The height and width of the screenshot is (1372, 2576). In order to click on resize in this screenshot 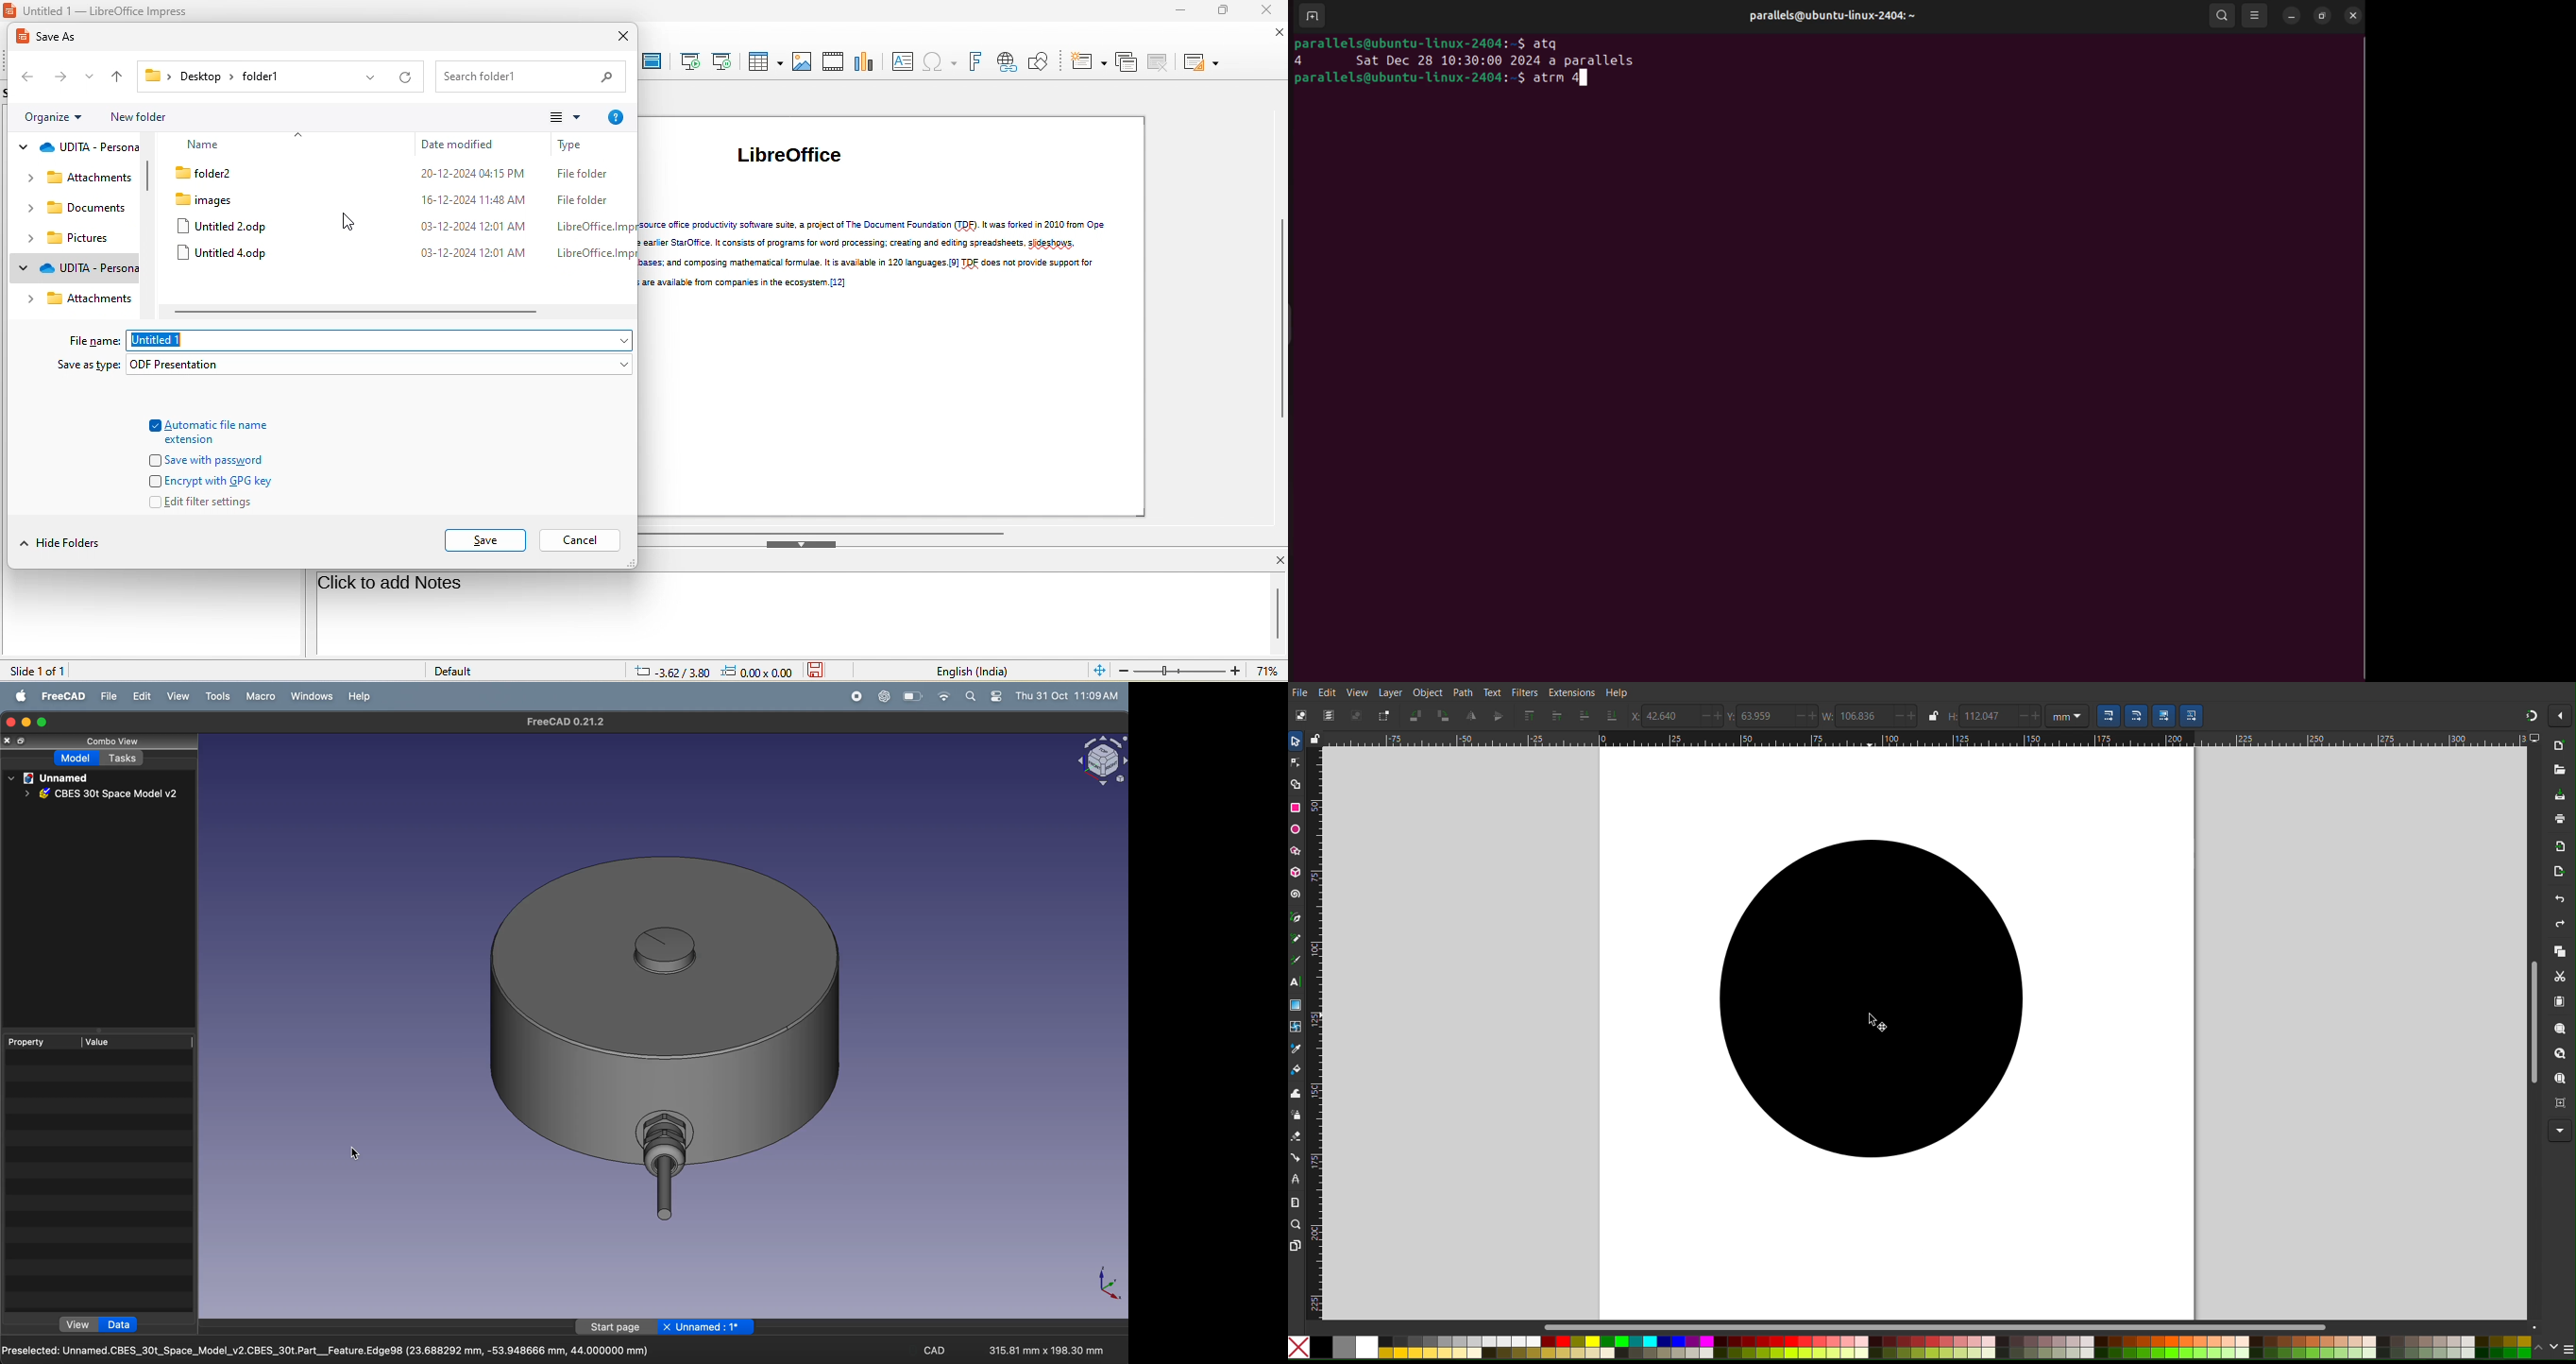, I will do `click(2321, 15)`.